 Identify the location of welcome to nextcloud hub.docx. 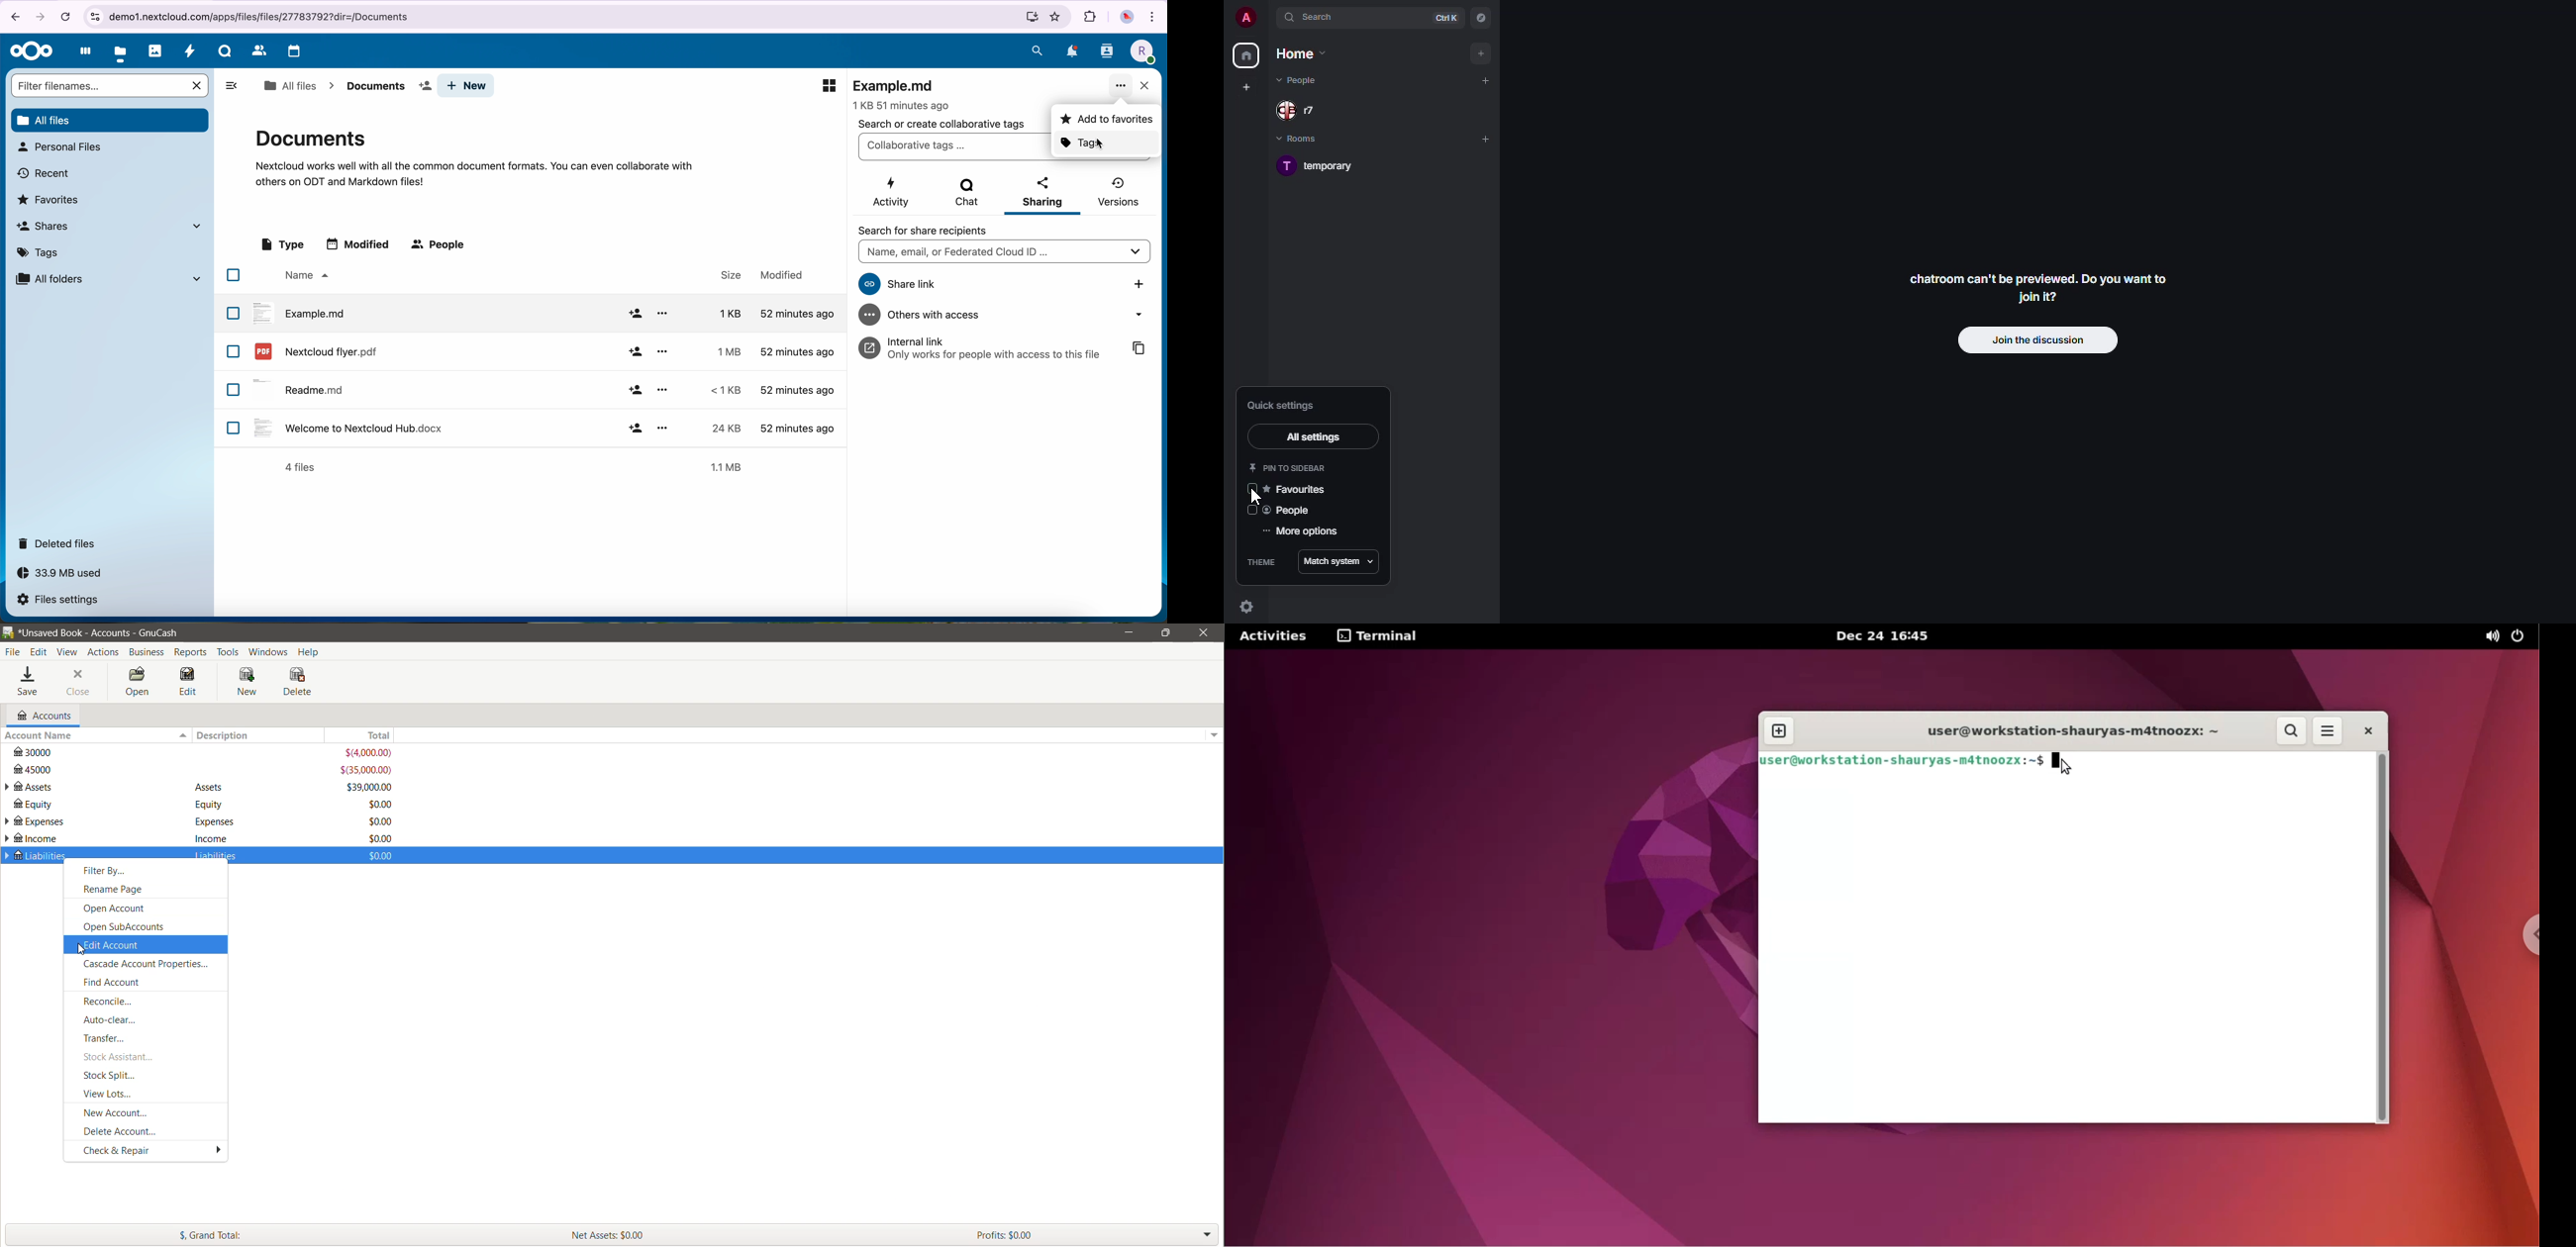
(346, 427).